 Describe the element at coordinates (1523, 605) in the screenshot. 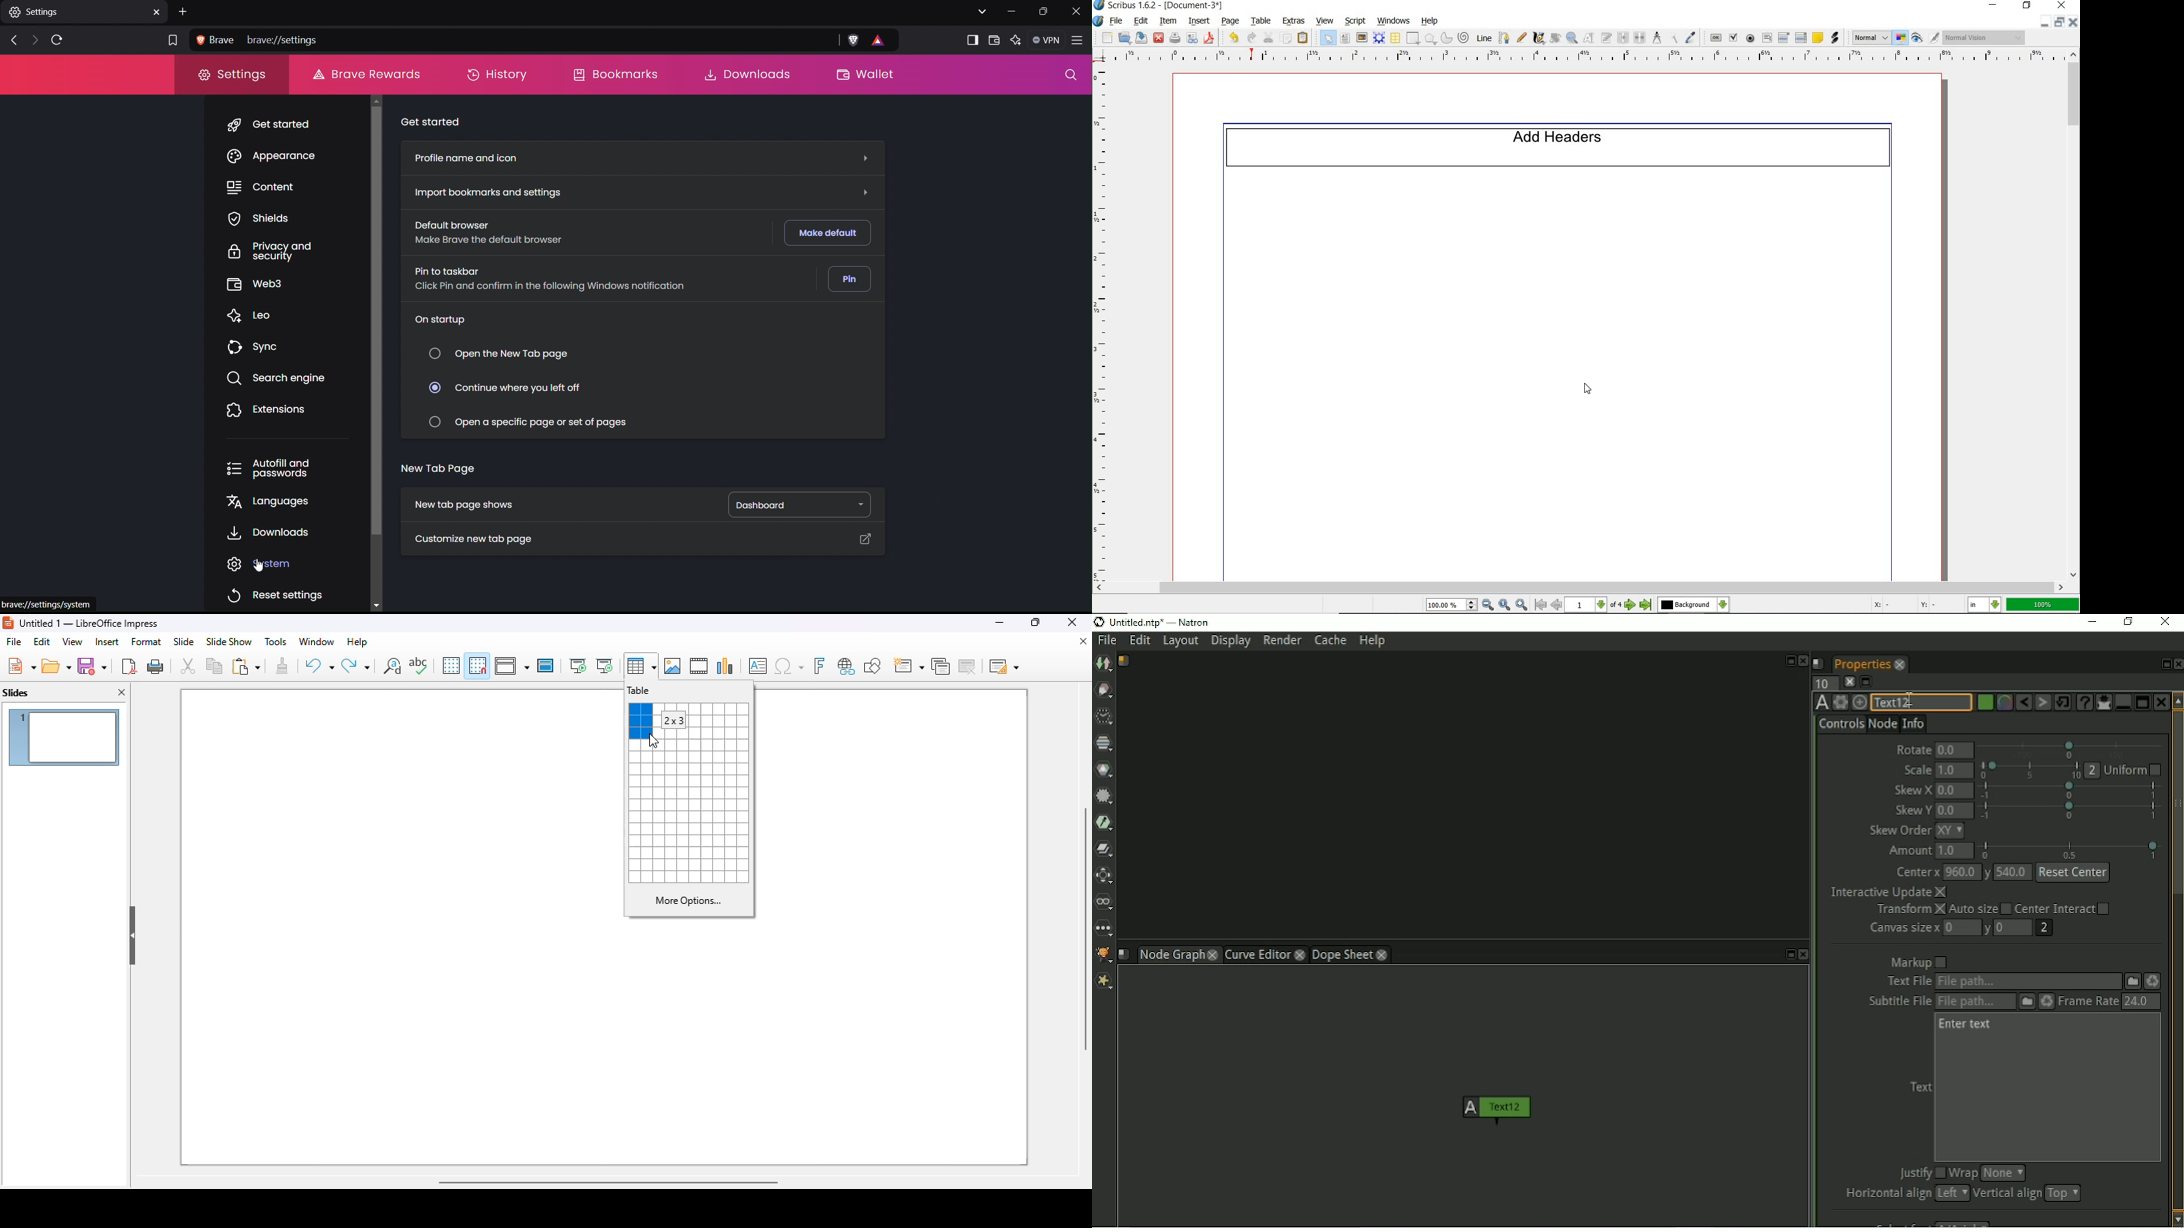

I see `zoom in` at that location.